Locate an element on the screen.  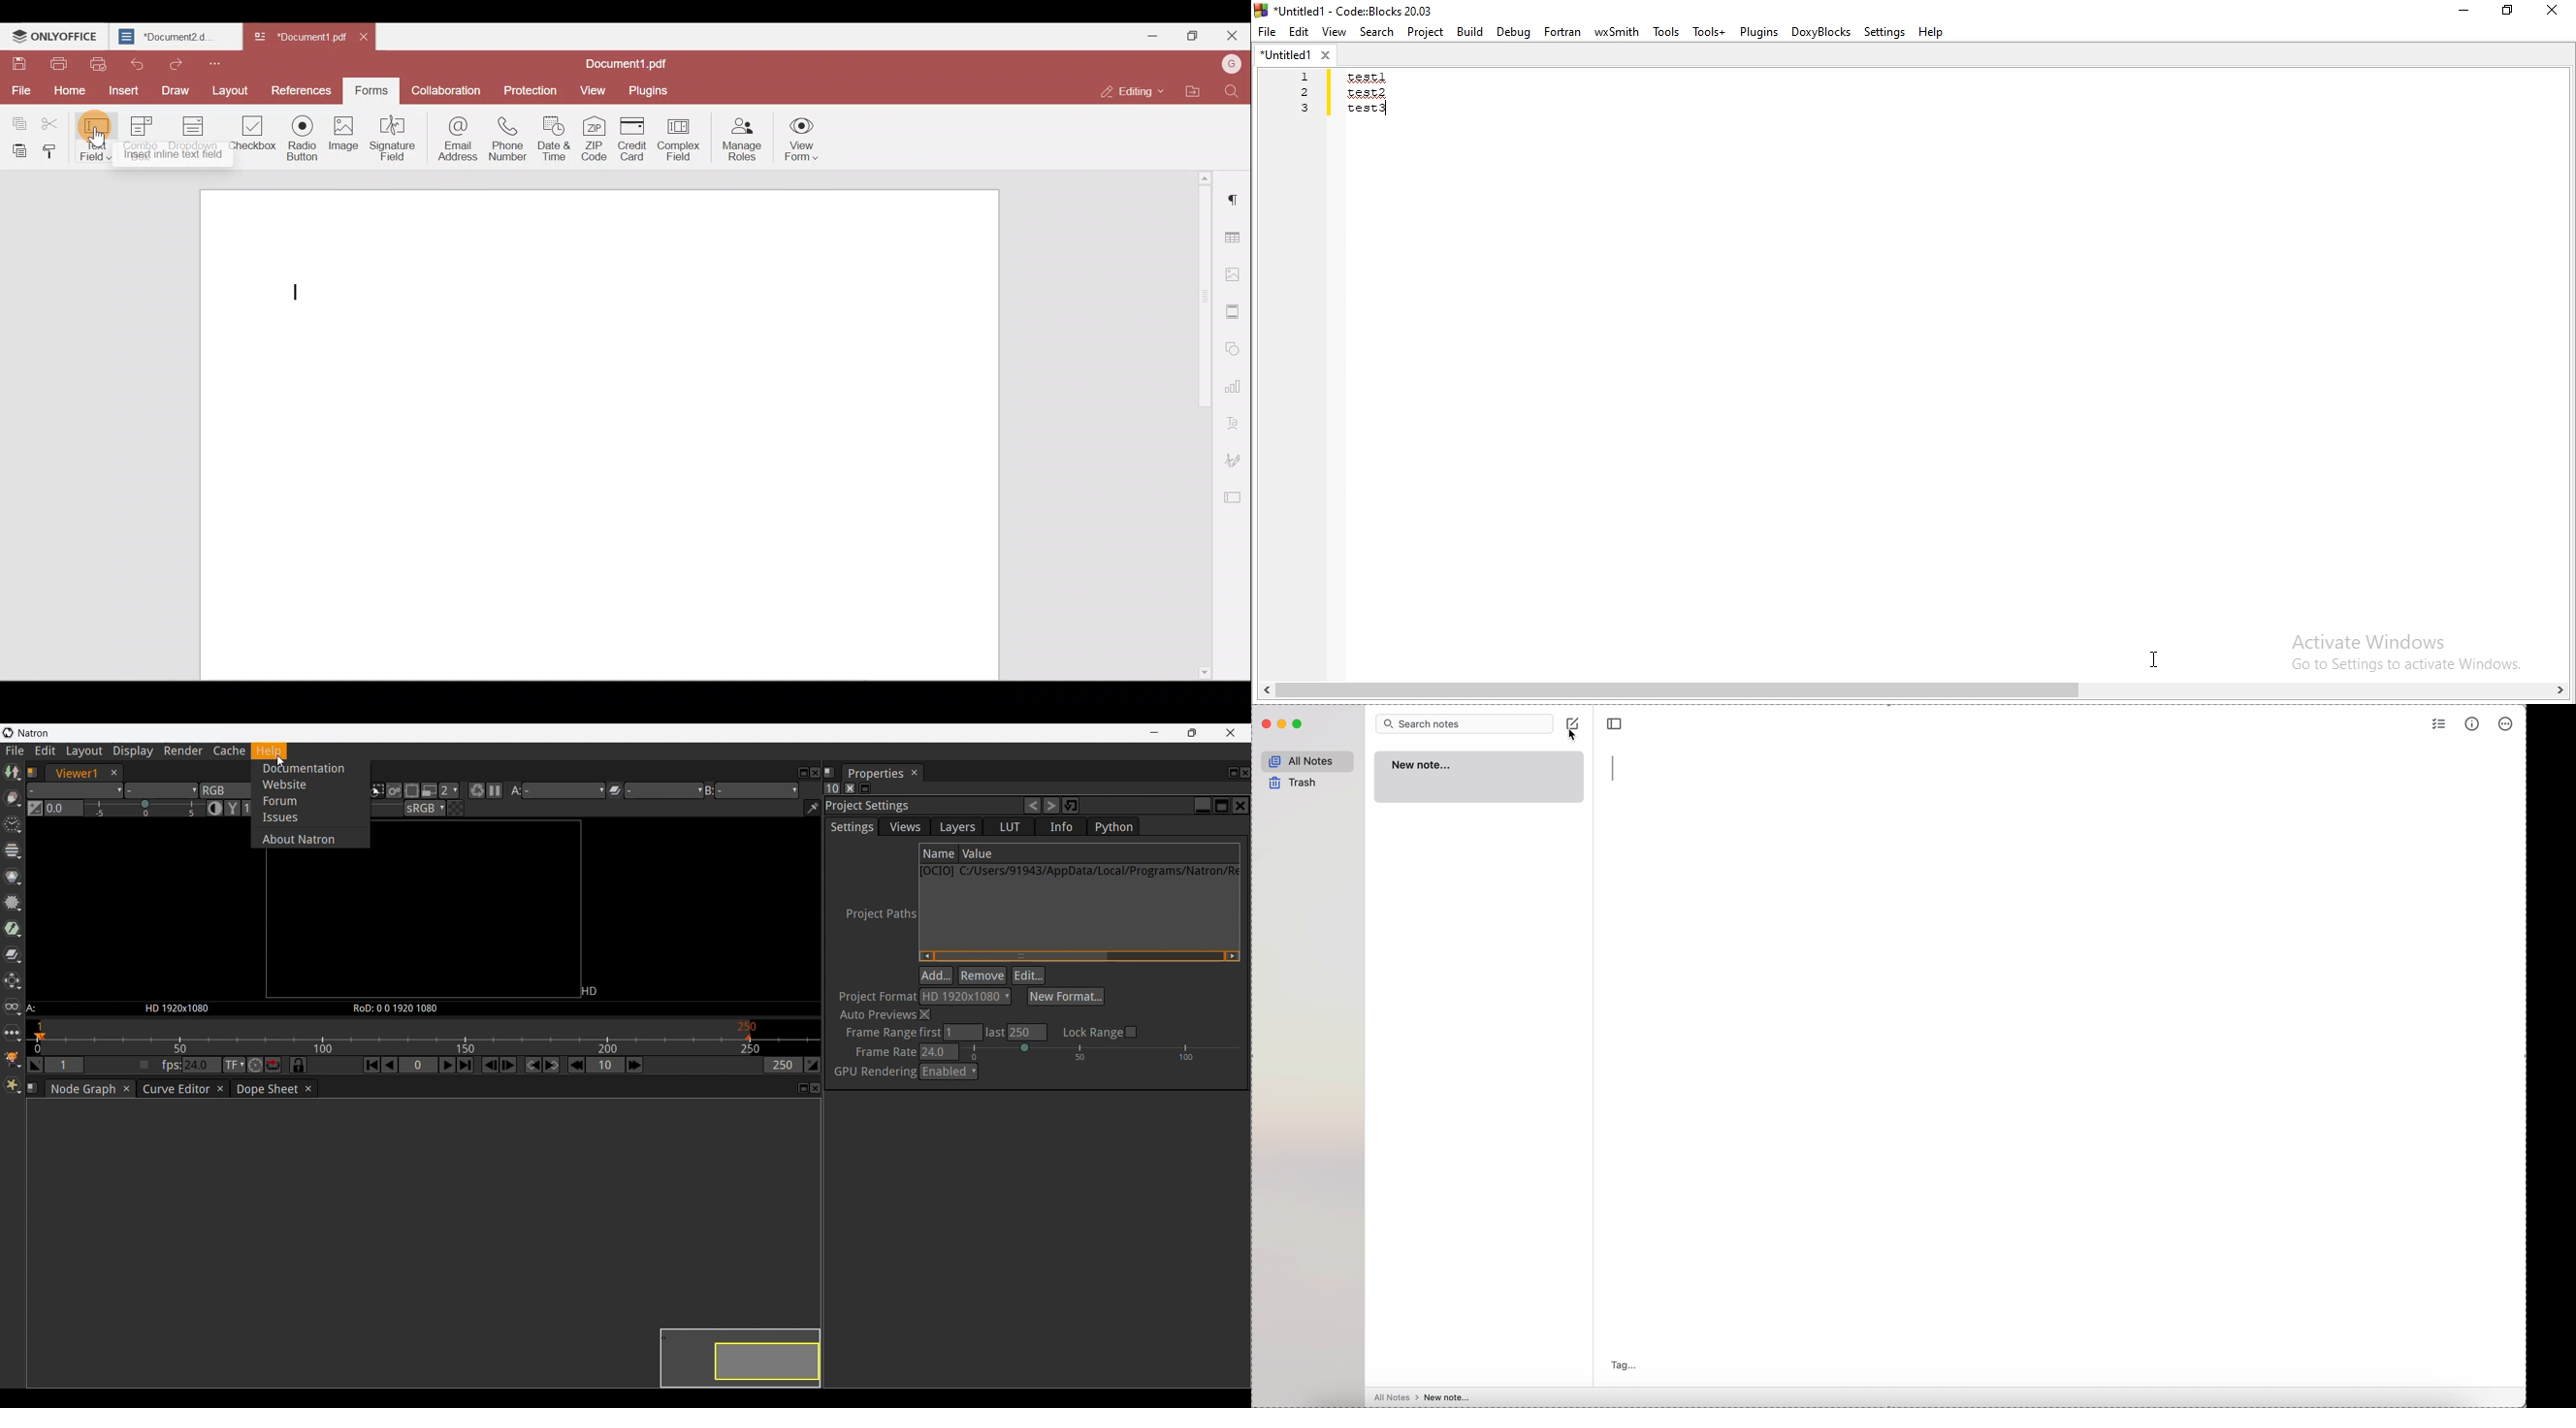
doxyblocks is located at coordinates (1821, 33).